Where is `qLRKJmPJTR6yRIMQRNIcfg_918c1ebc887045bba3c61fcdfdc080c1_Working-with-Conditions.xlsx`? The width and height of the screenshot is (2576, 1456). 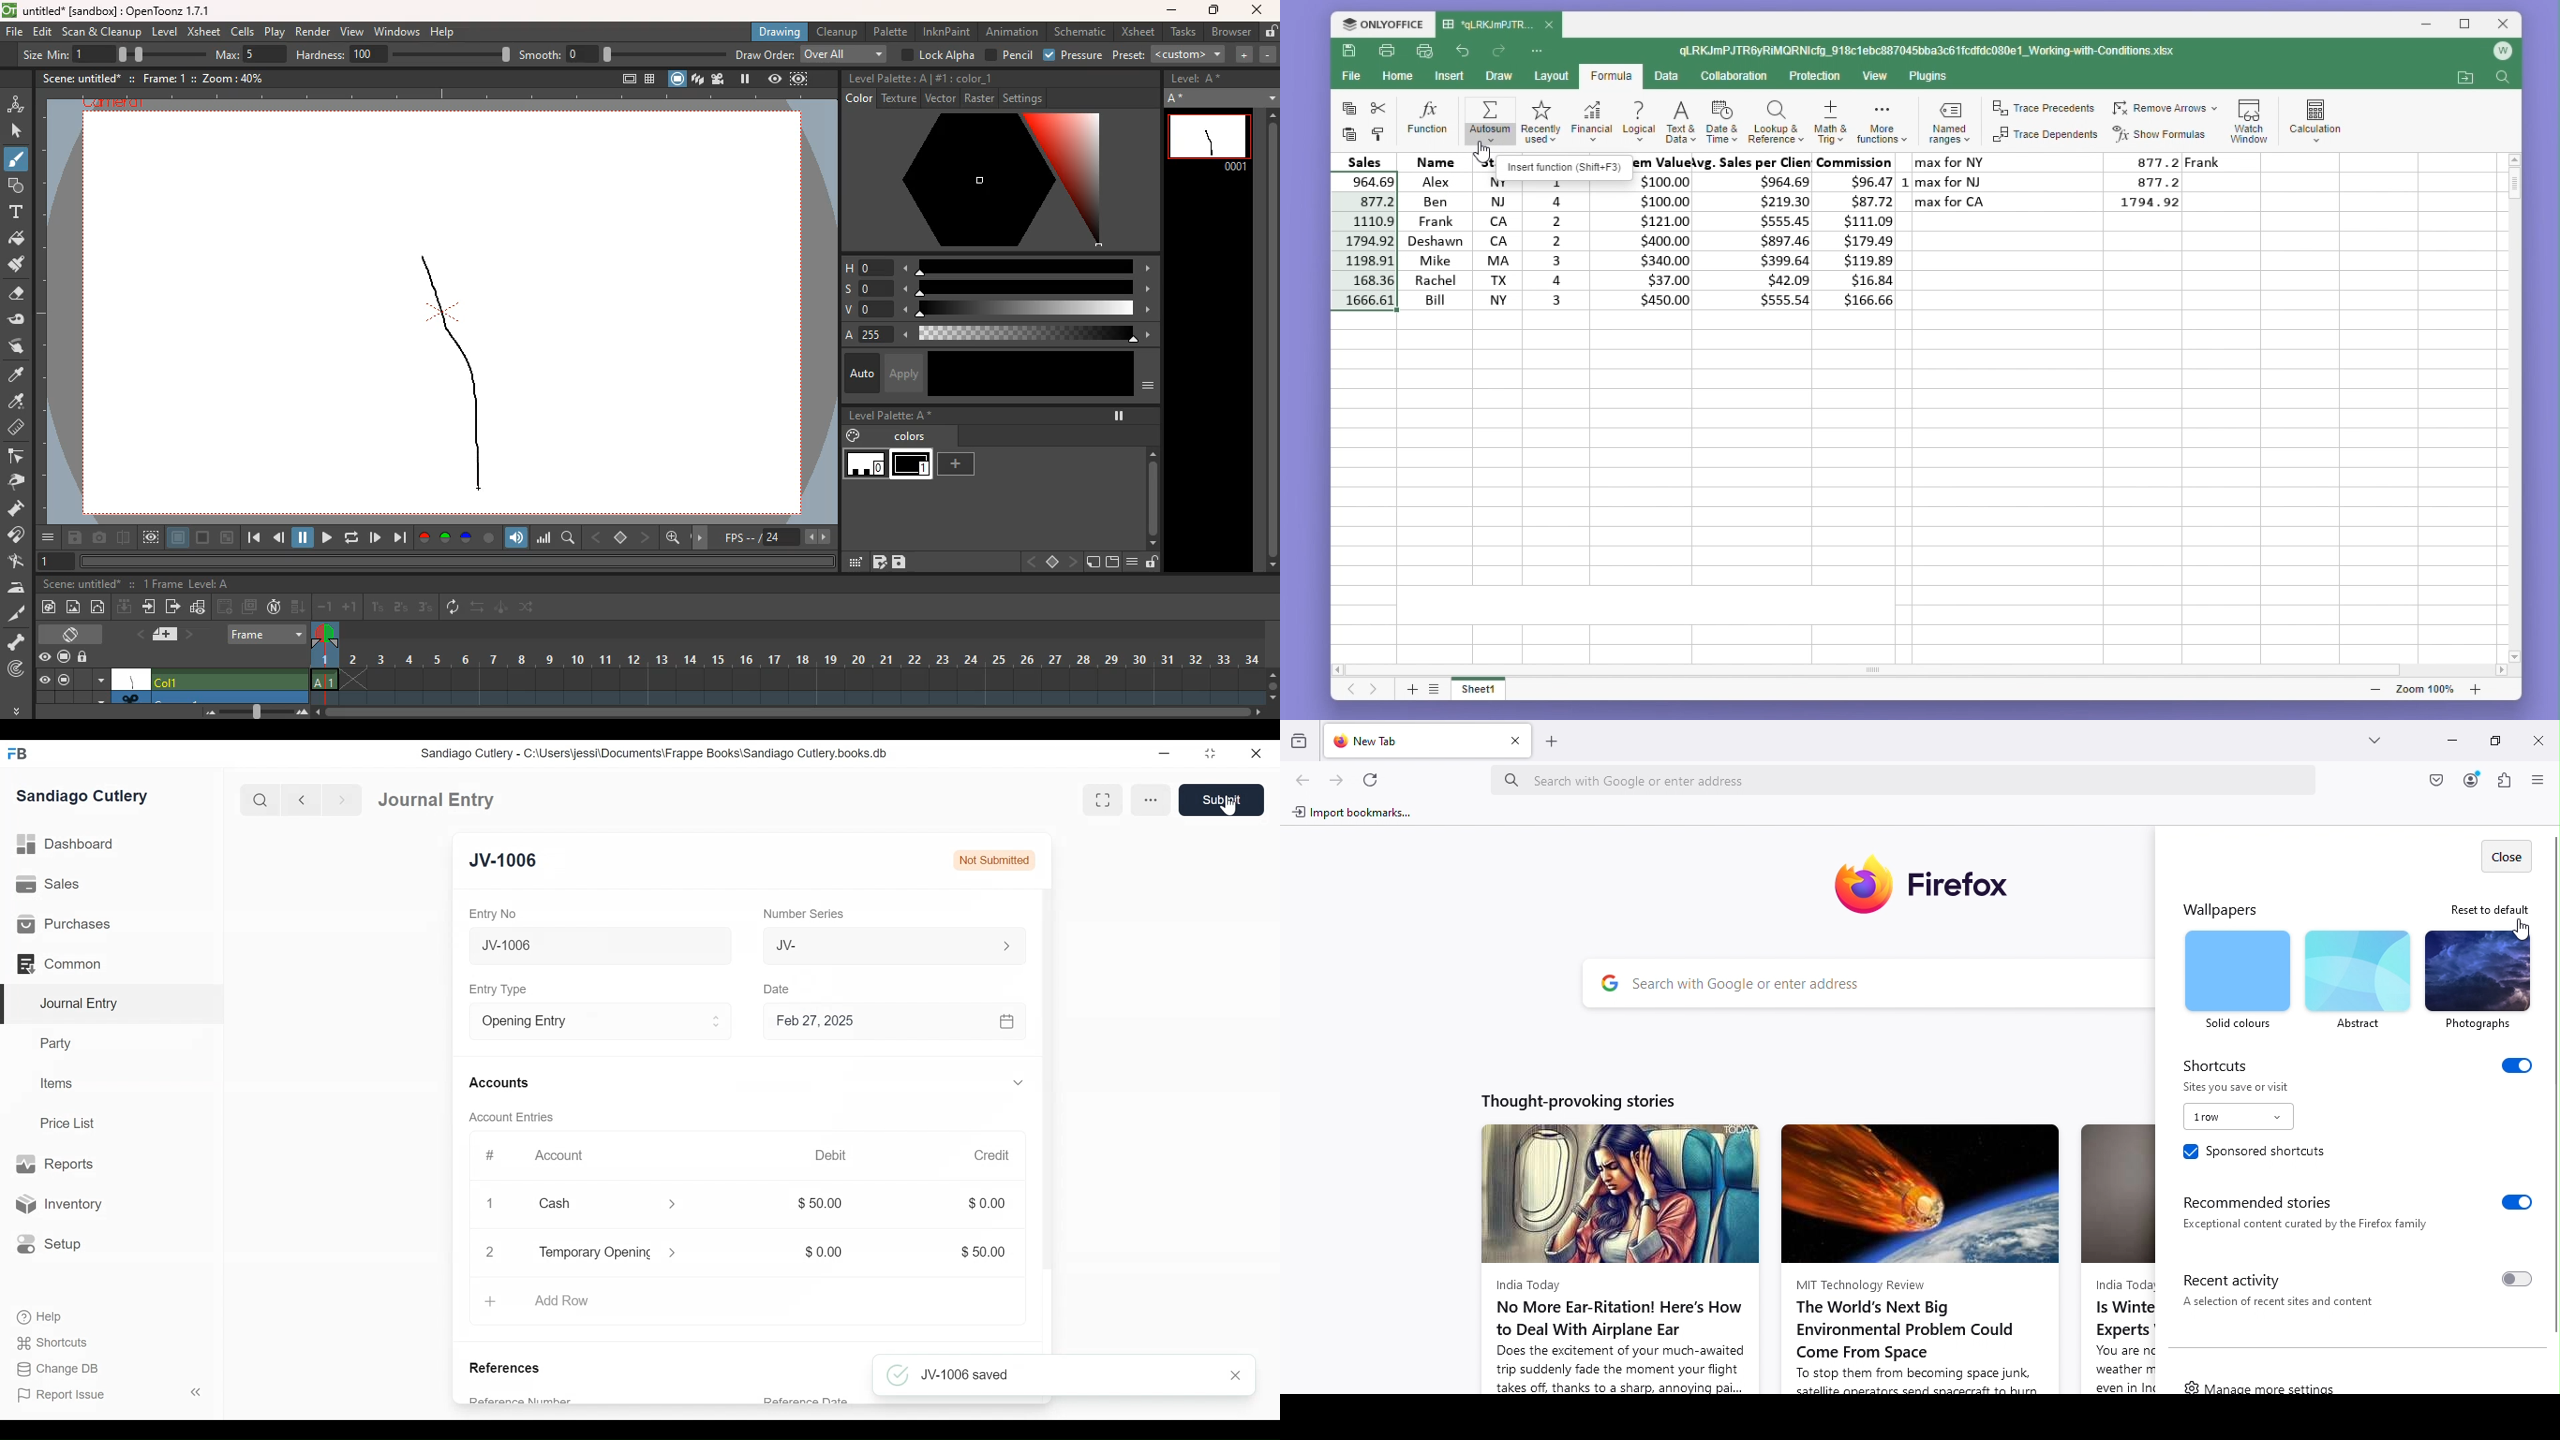 qLRKJmPJTR6yRIMQRNIcfg_918c1ebc887045bba3c61fcdfdc080c1_Working-with-Conditions.xlsx is located at coordinates (1931, 49).